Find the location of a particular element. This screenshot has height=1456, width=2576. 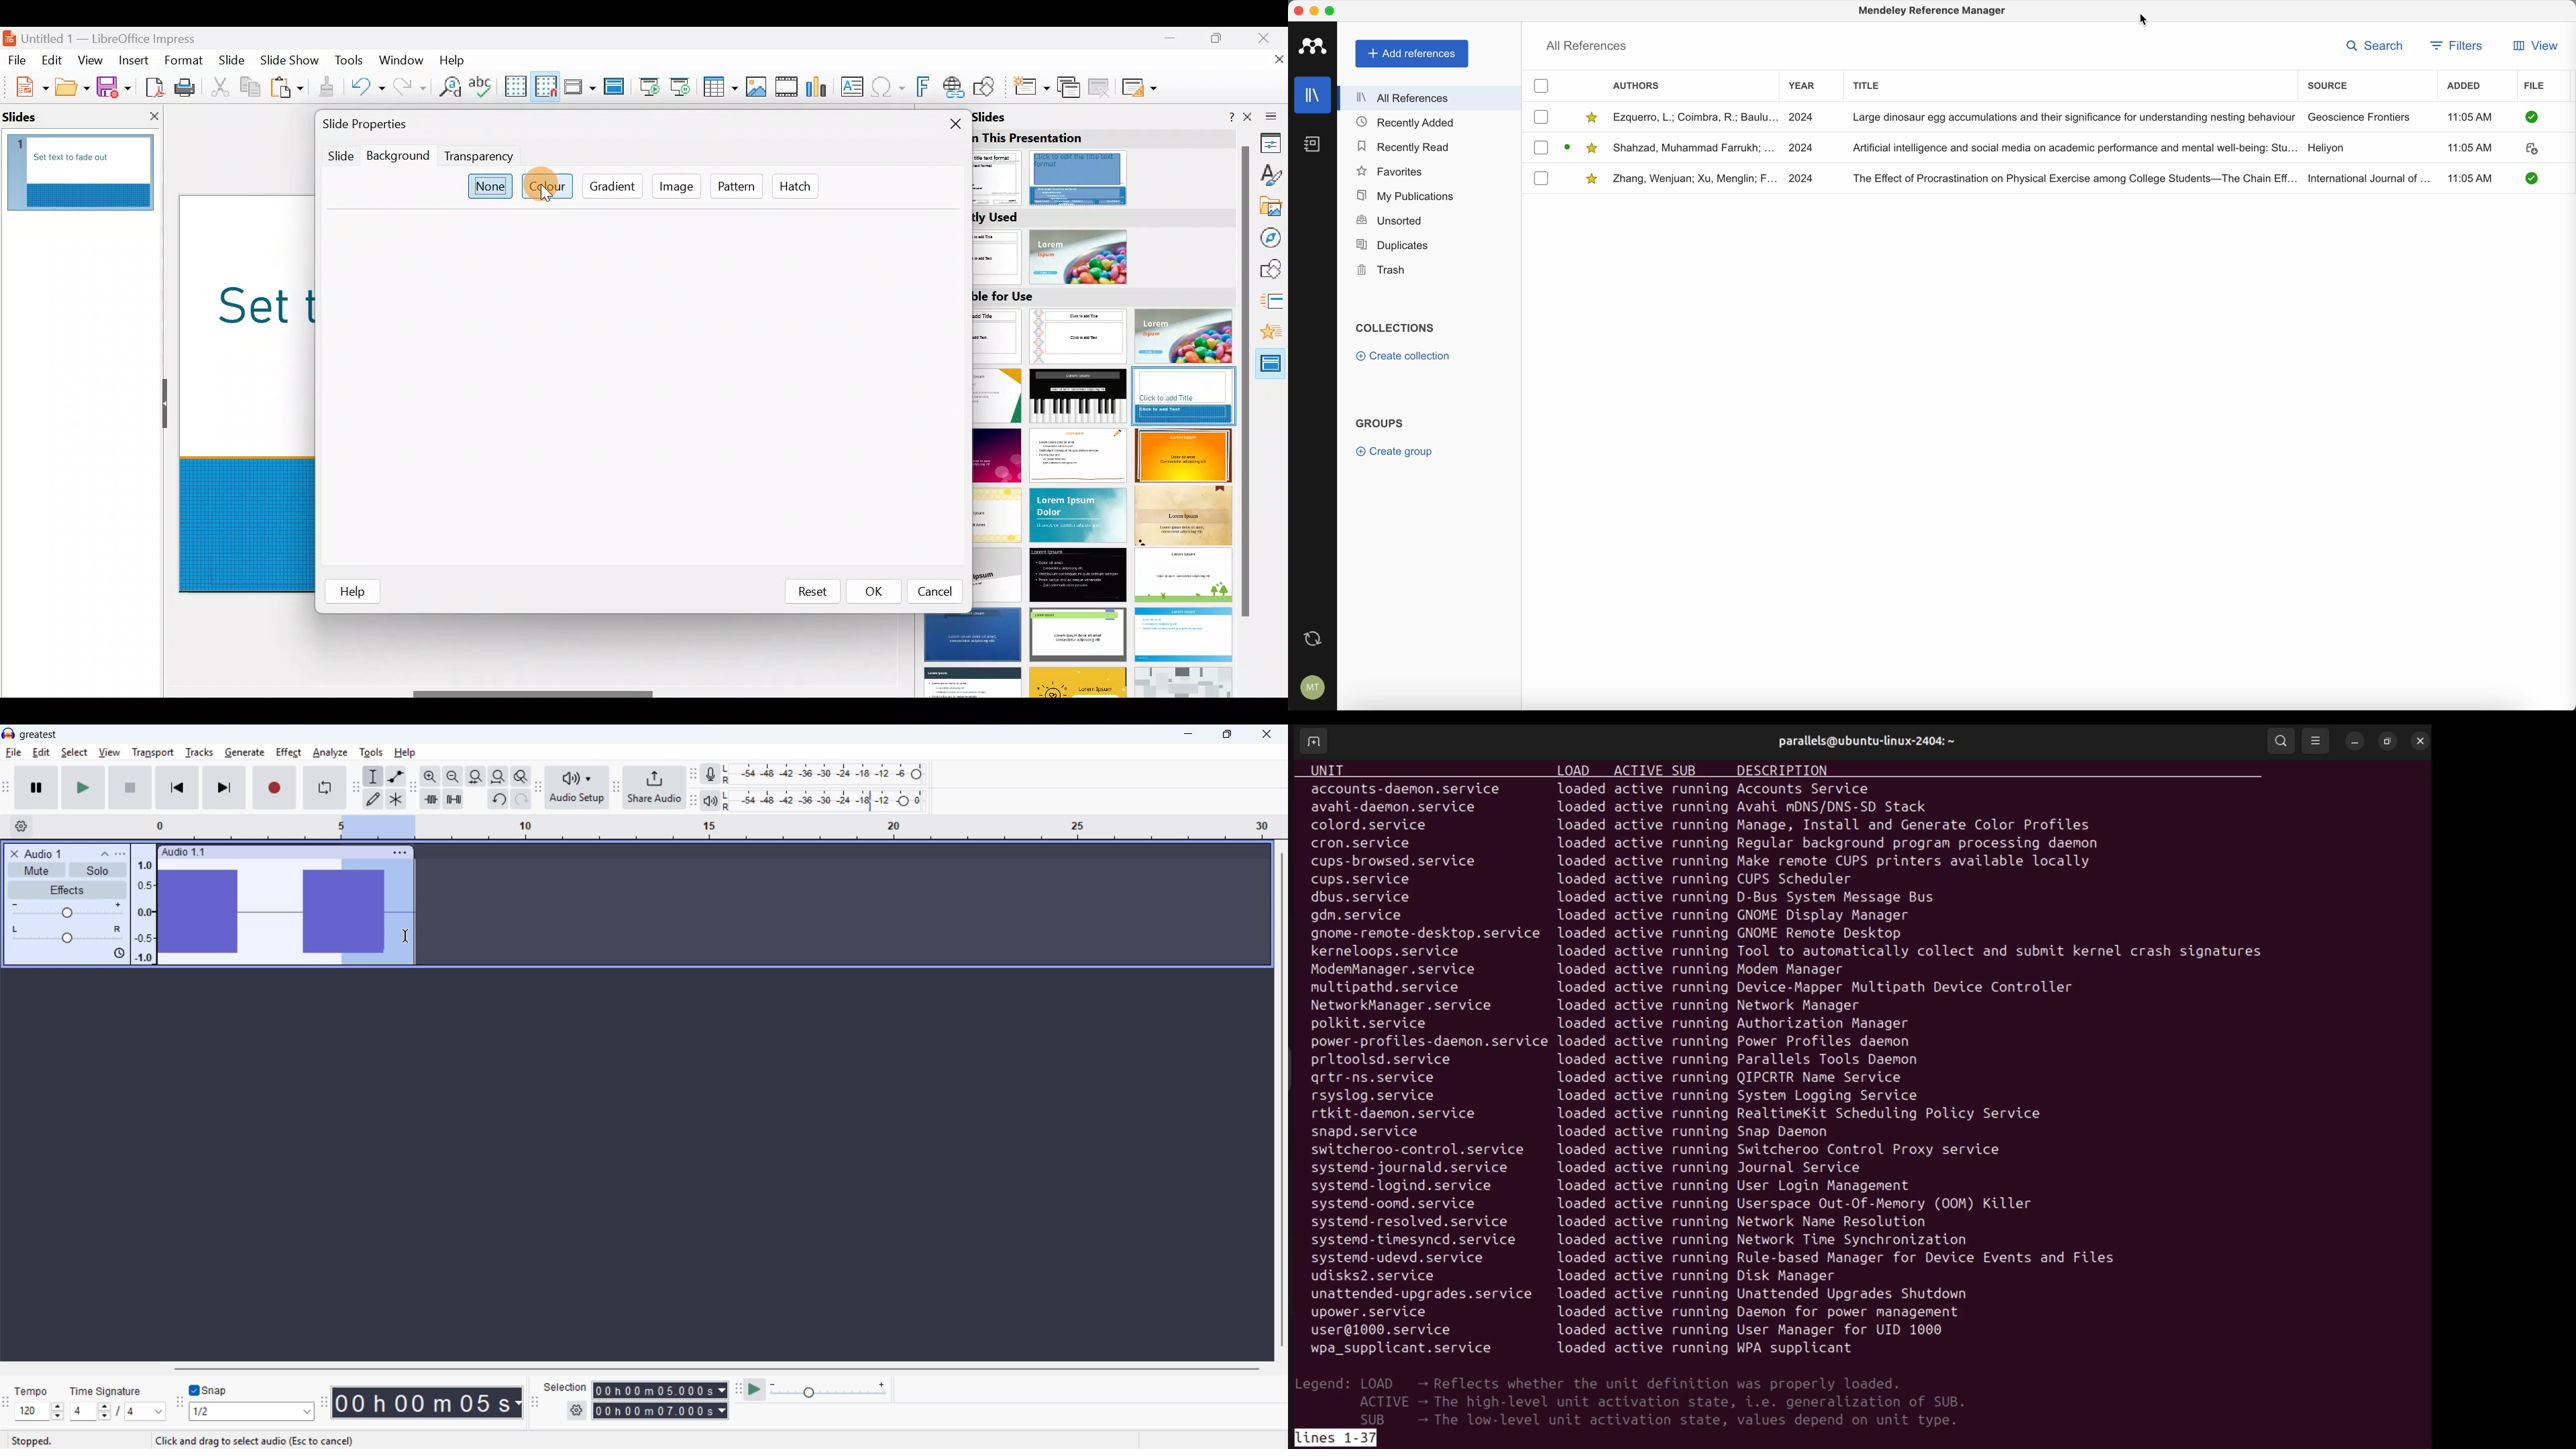

Slides available for use is located at coordinates (1107, 492).